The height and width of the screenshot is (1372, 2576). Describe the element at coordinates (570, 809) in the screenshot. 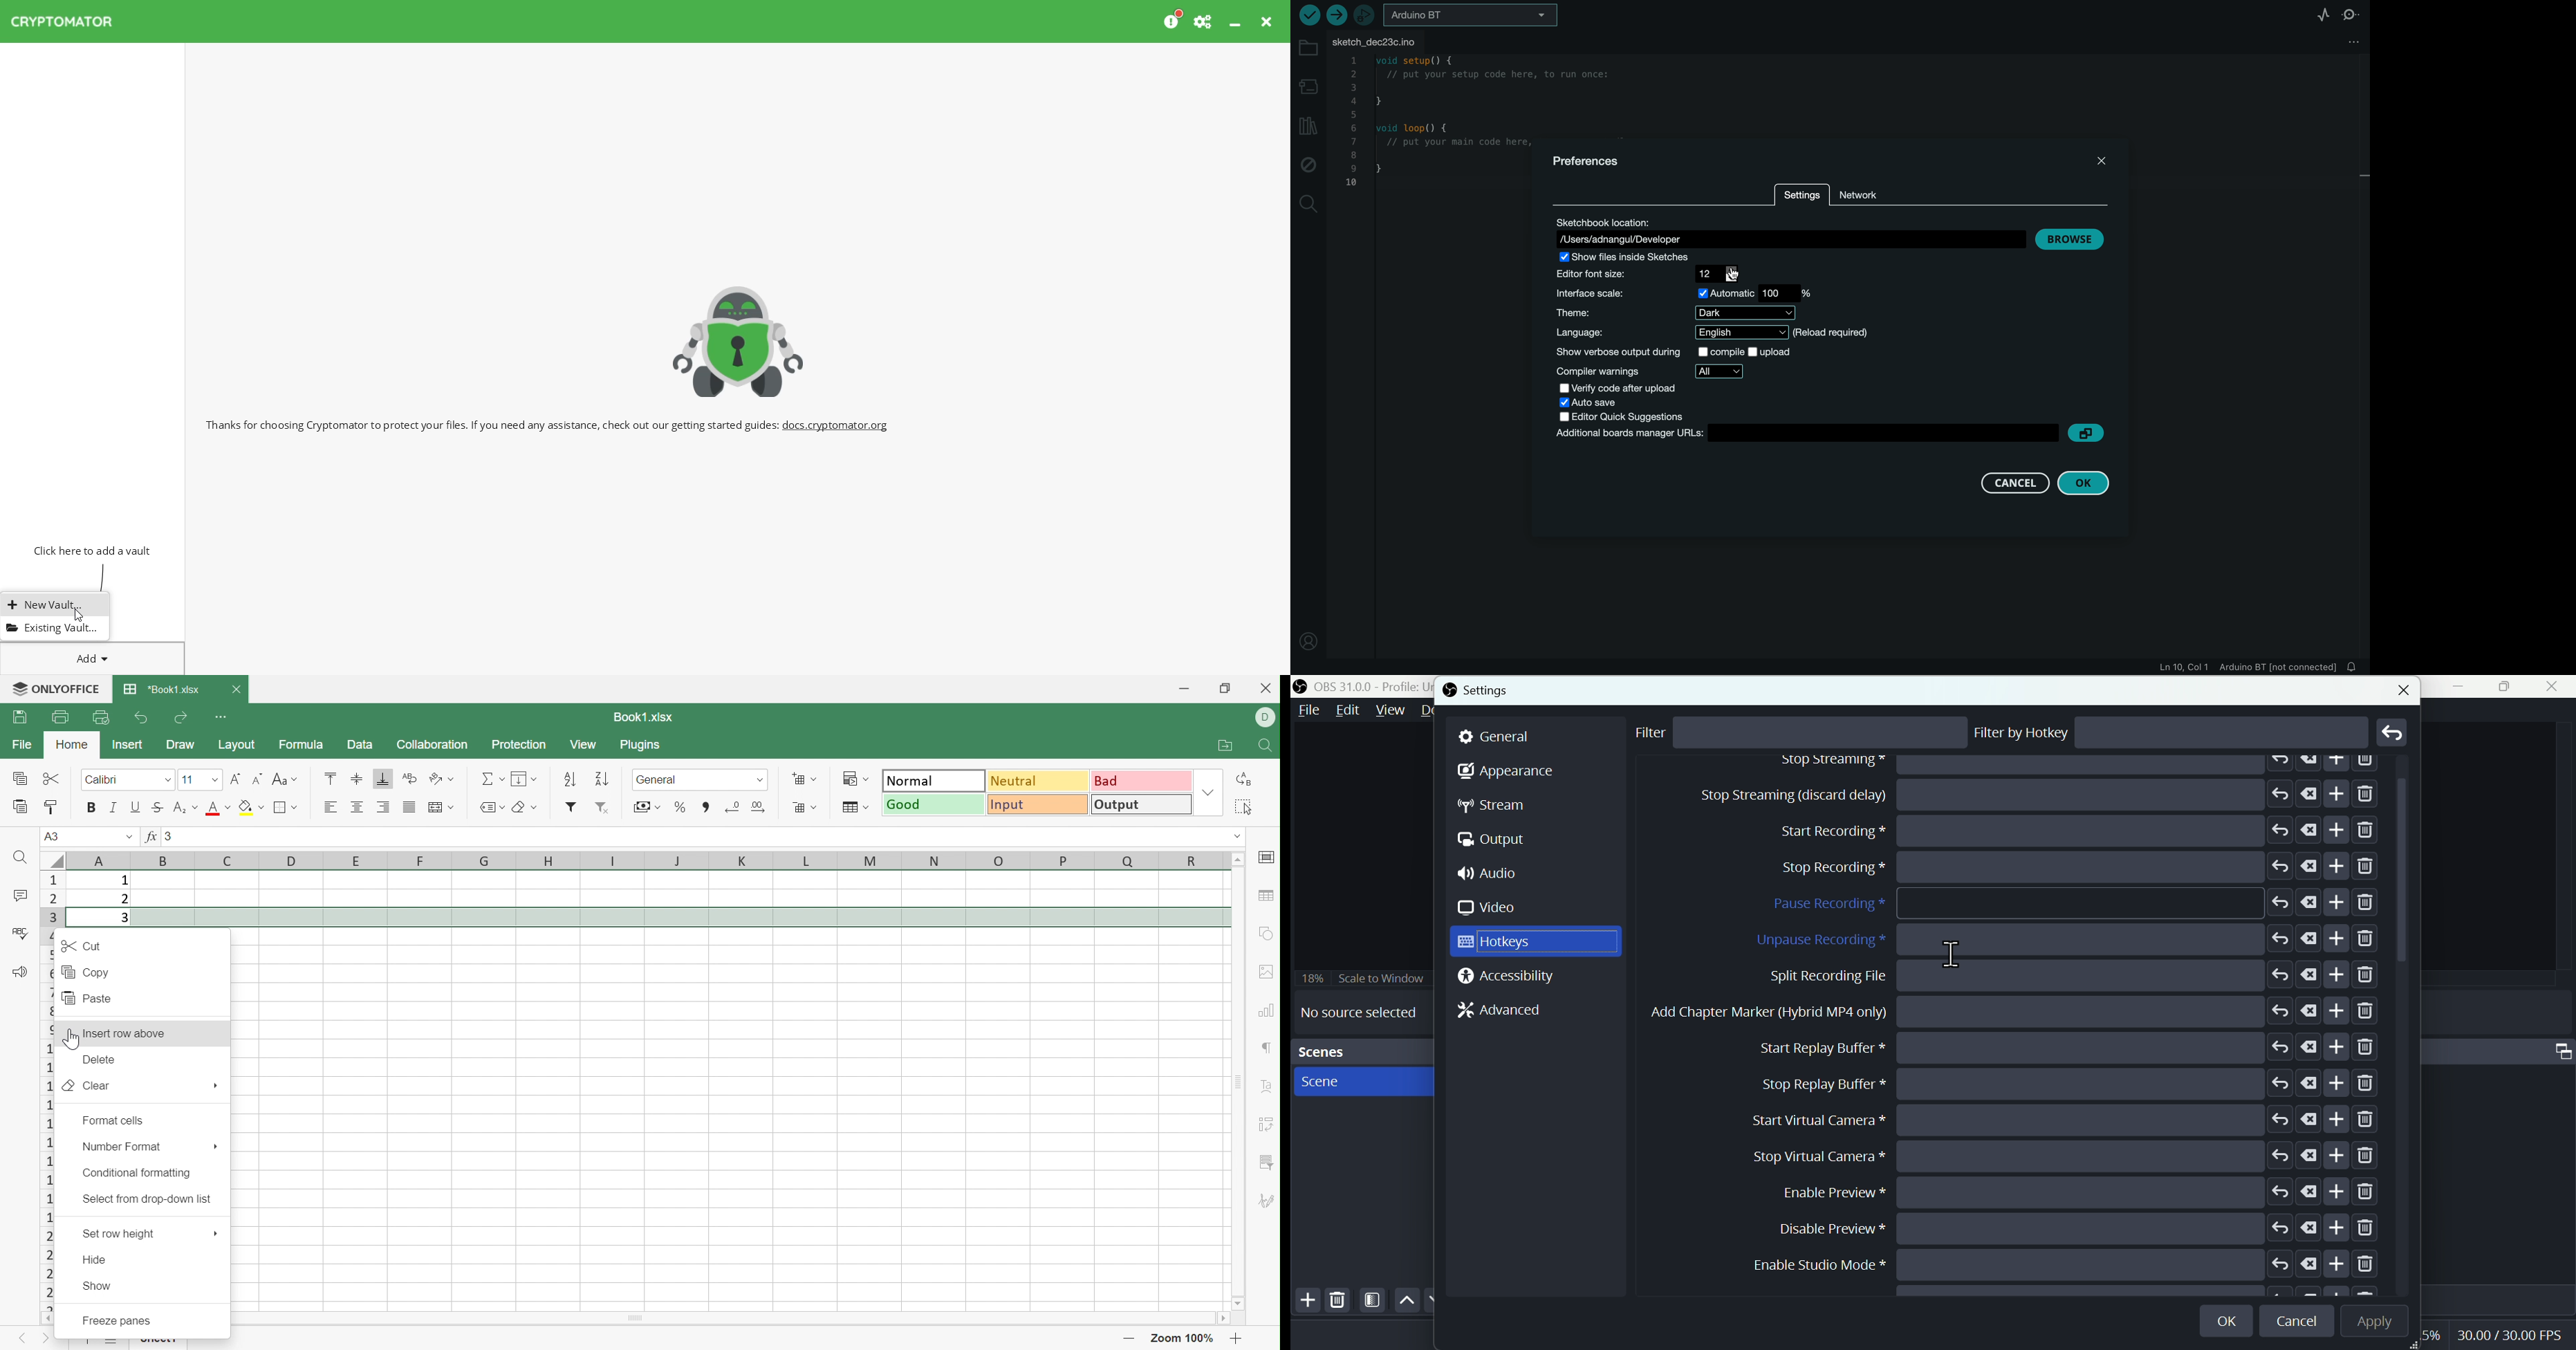

I see `Insert filter` at that location.